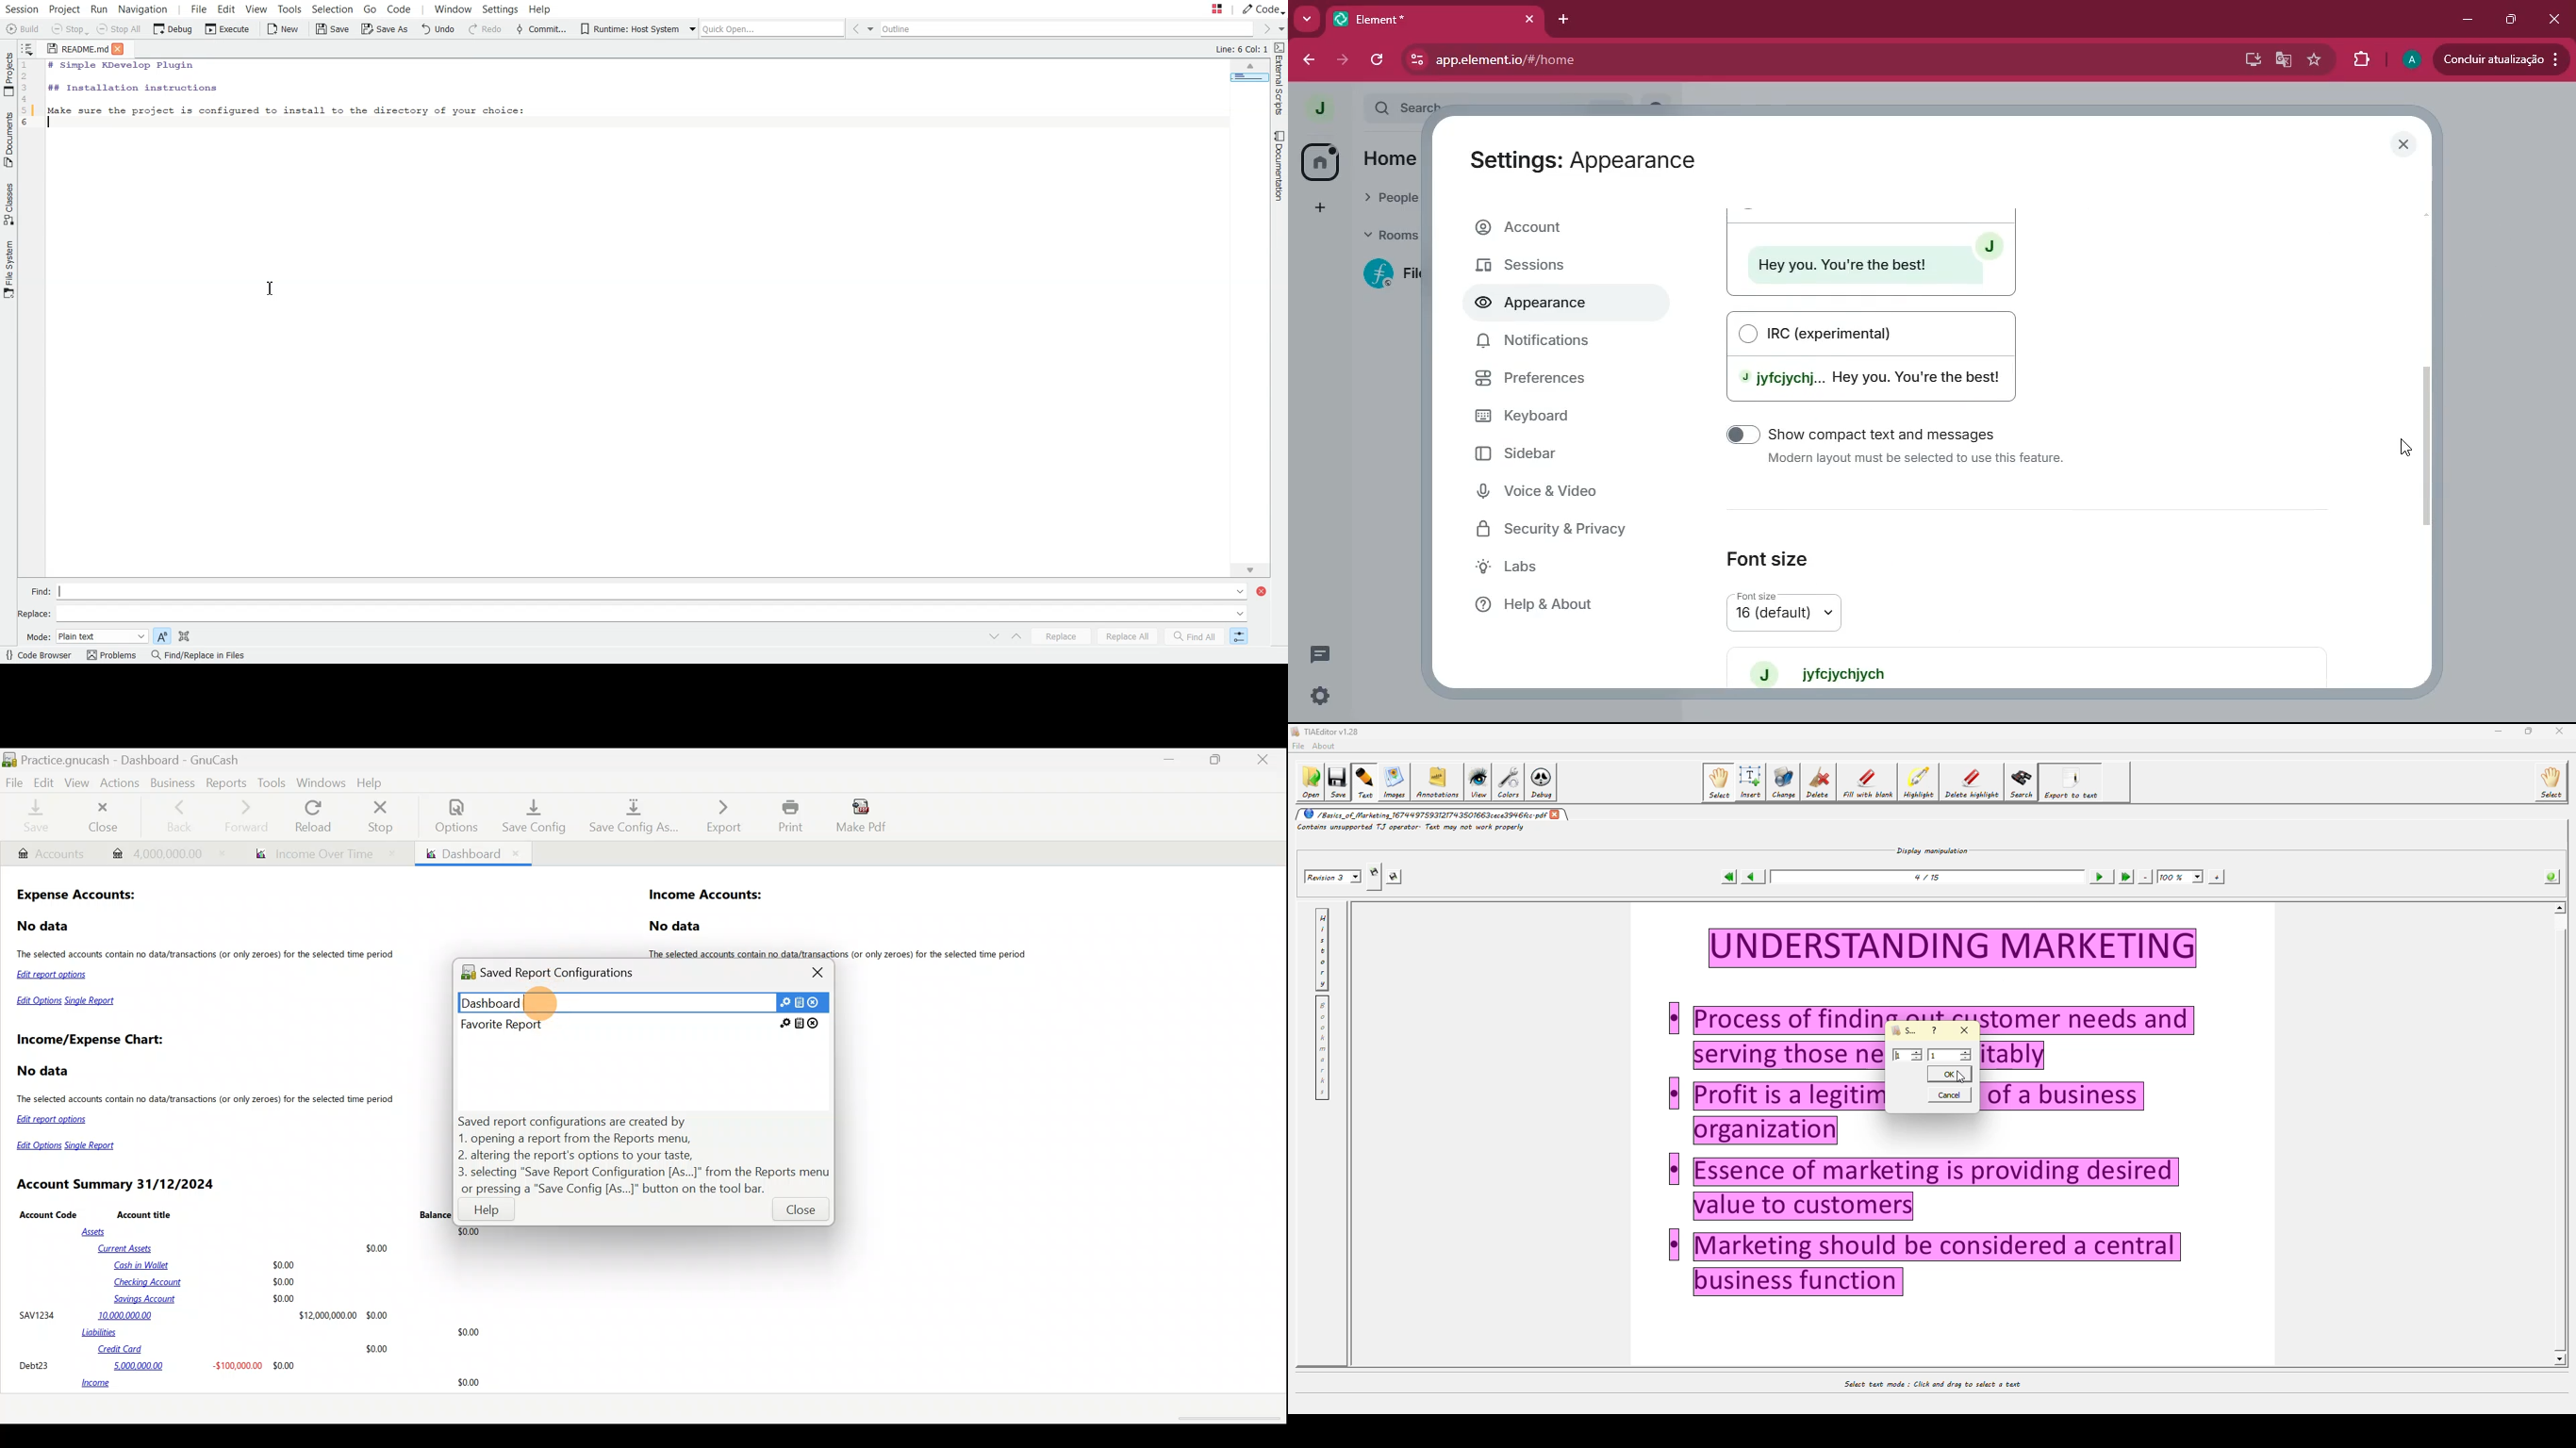  Describe the element at coordinates (641, 1024) in the screenshot. I see `Saved report 2` at that location.